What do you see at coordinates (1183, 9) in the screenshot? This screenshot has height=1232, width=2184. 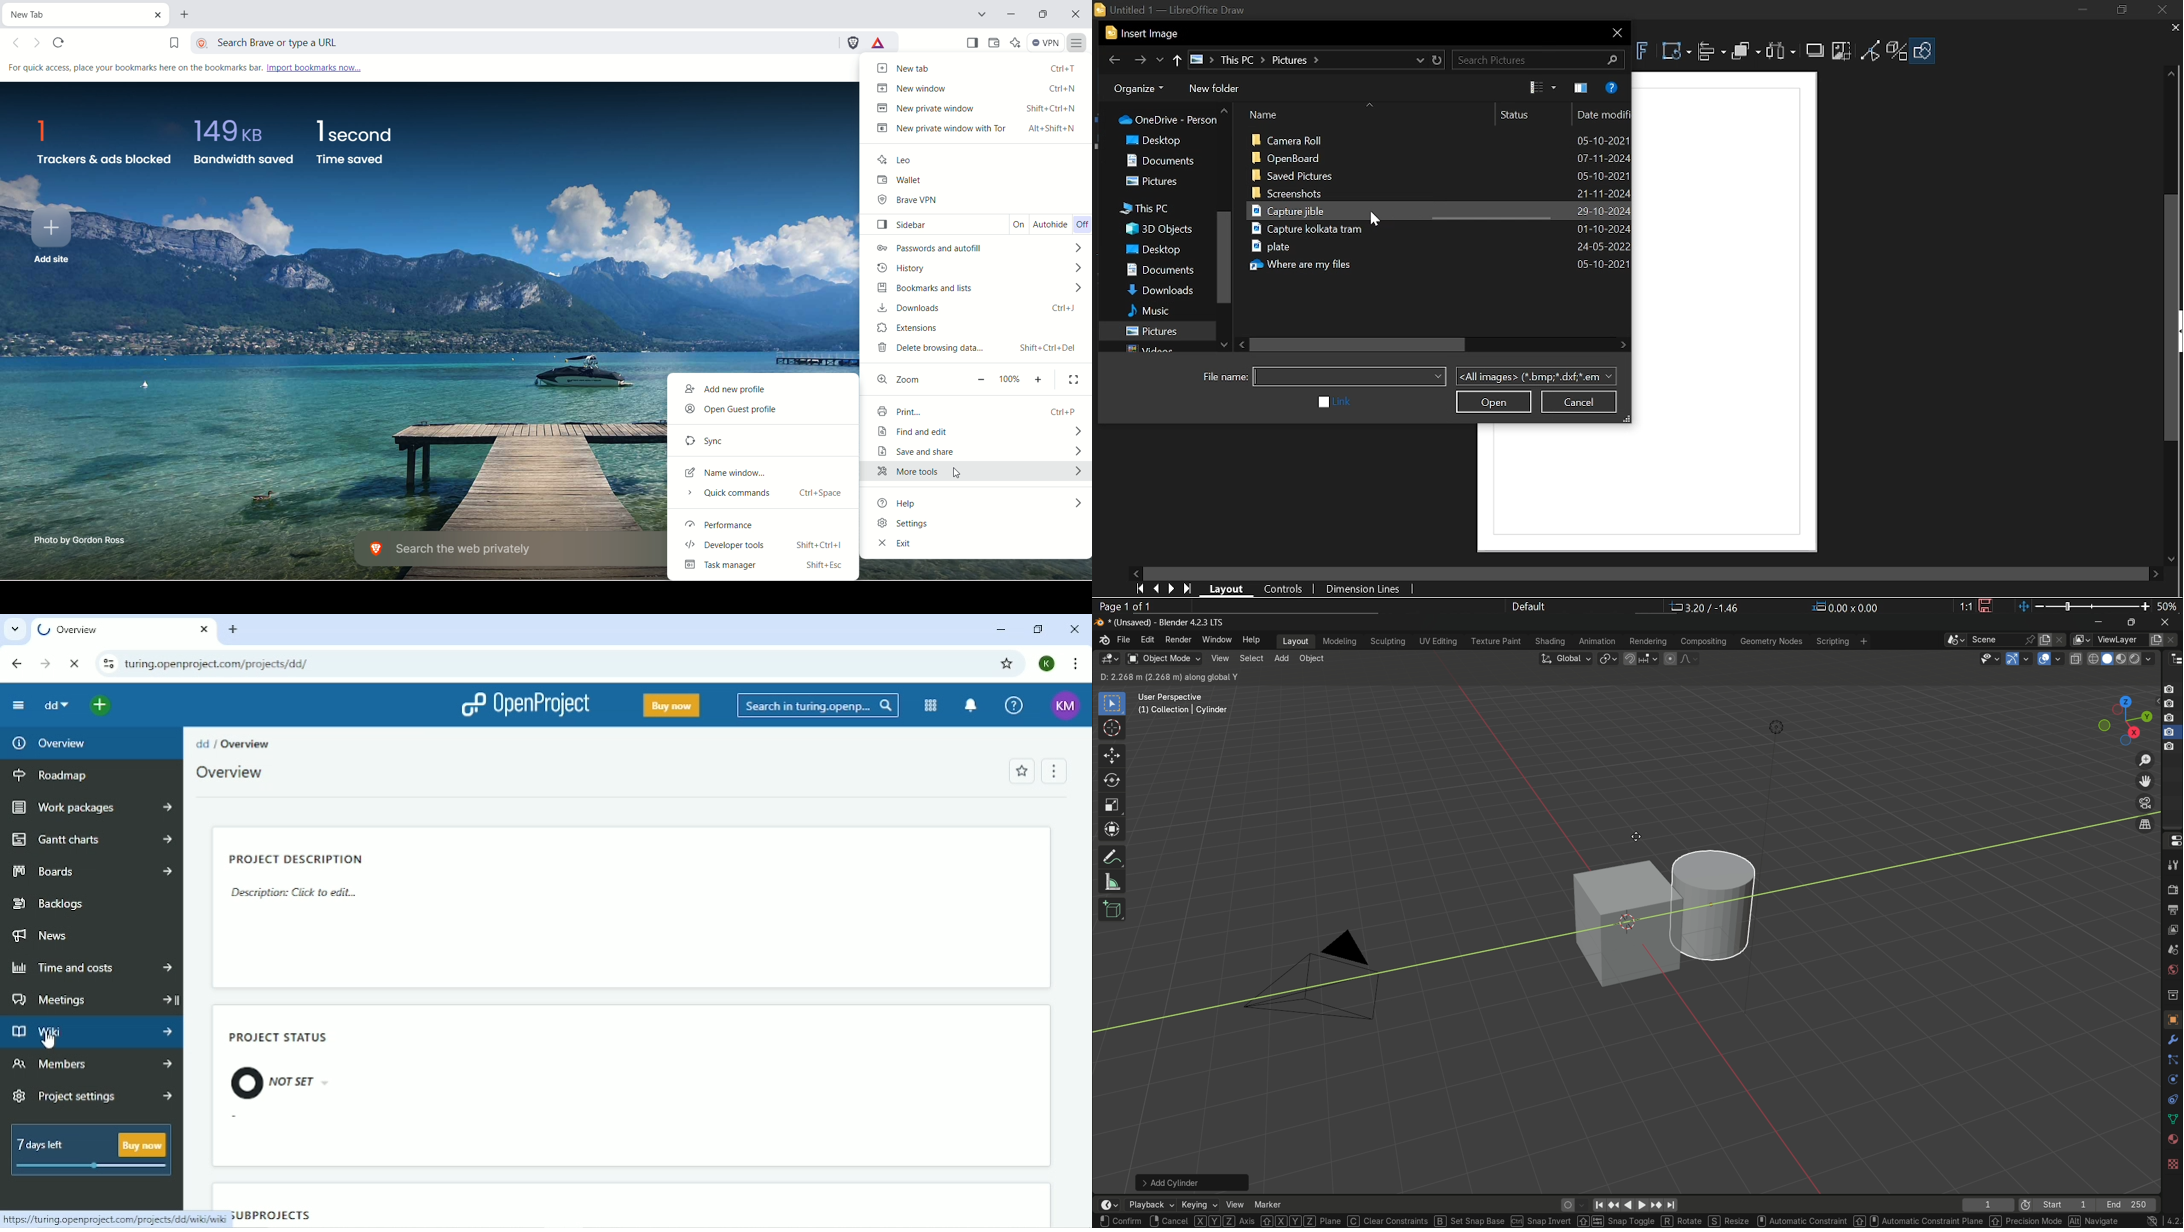 I see `untitled 1 - LibreOffice Draw` at bounding box center [1183, 9].